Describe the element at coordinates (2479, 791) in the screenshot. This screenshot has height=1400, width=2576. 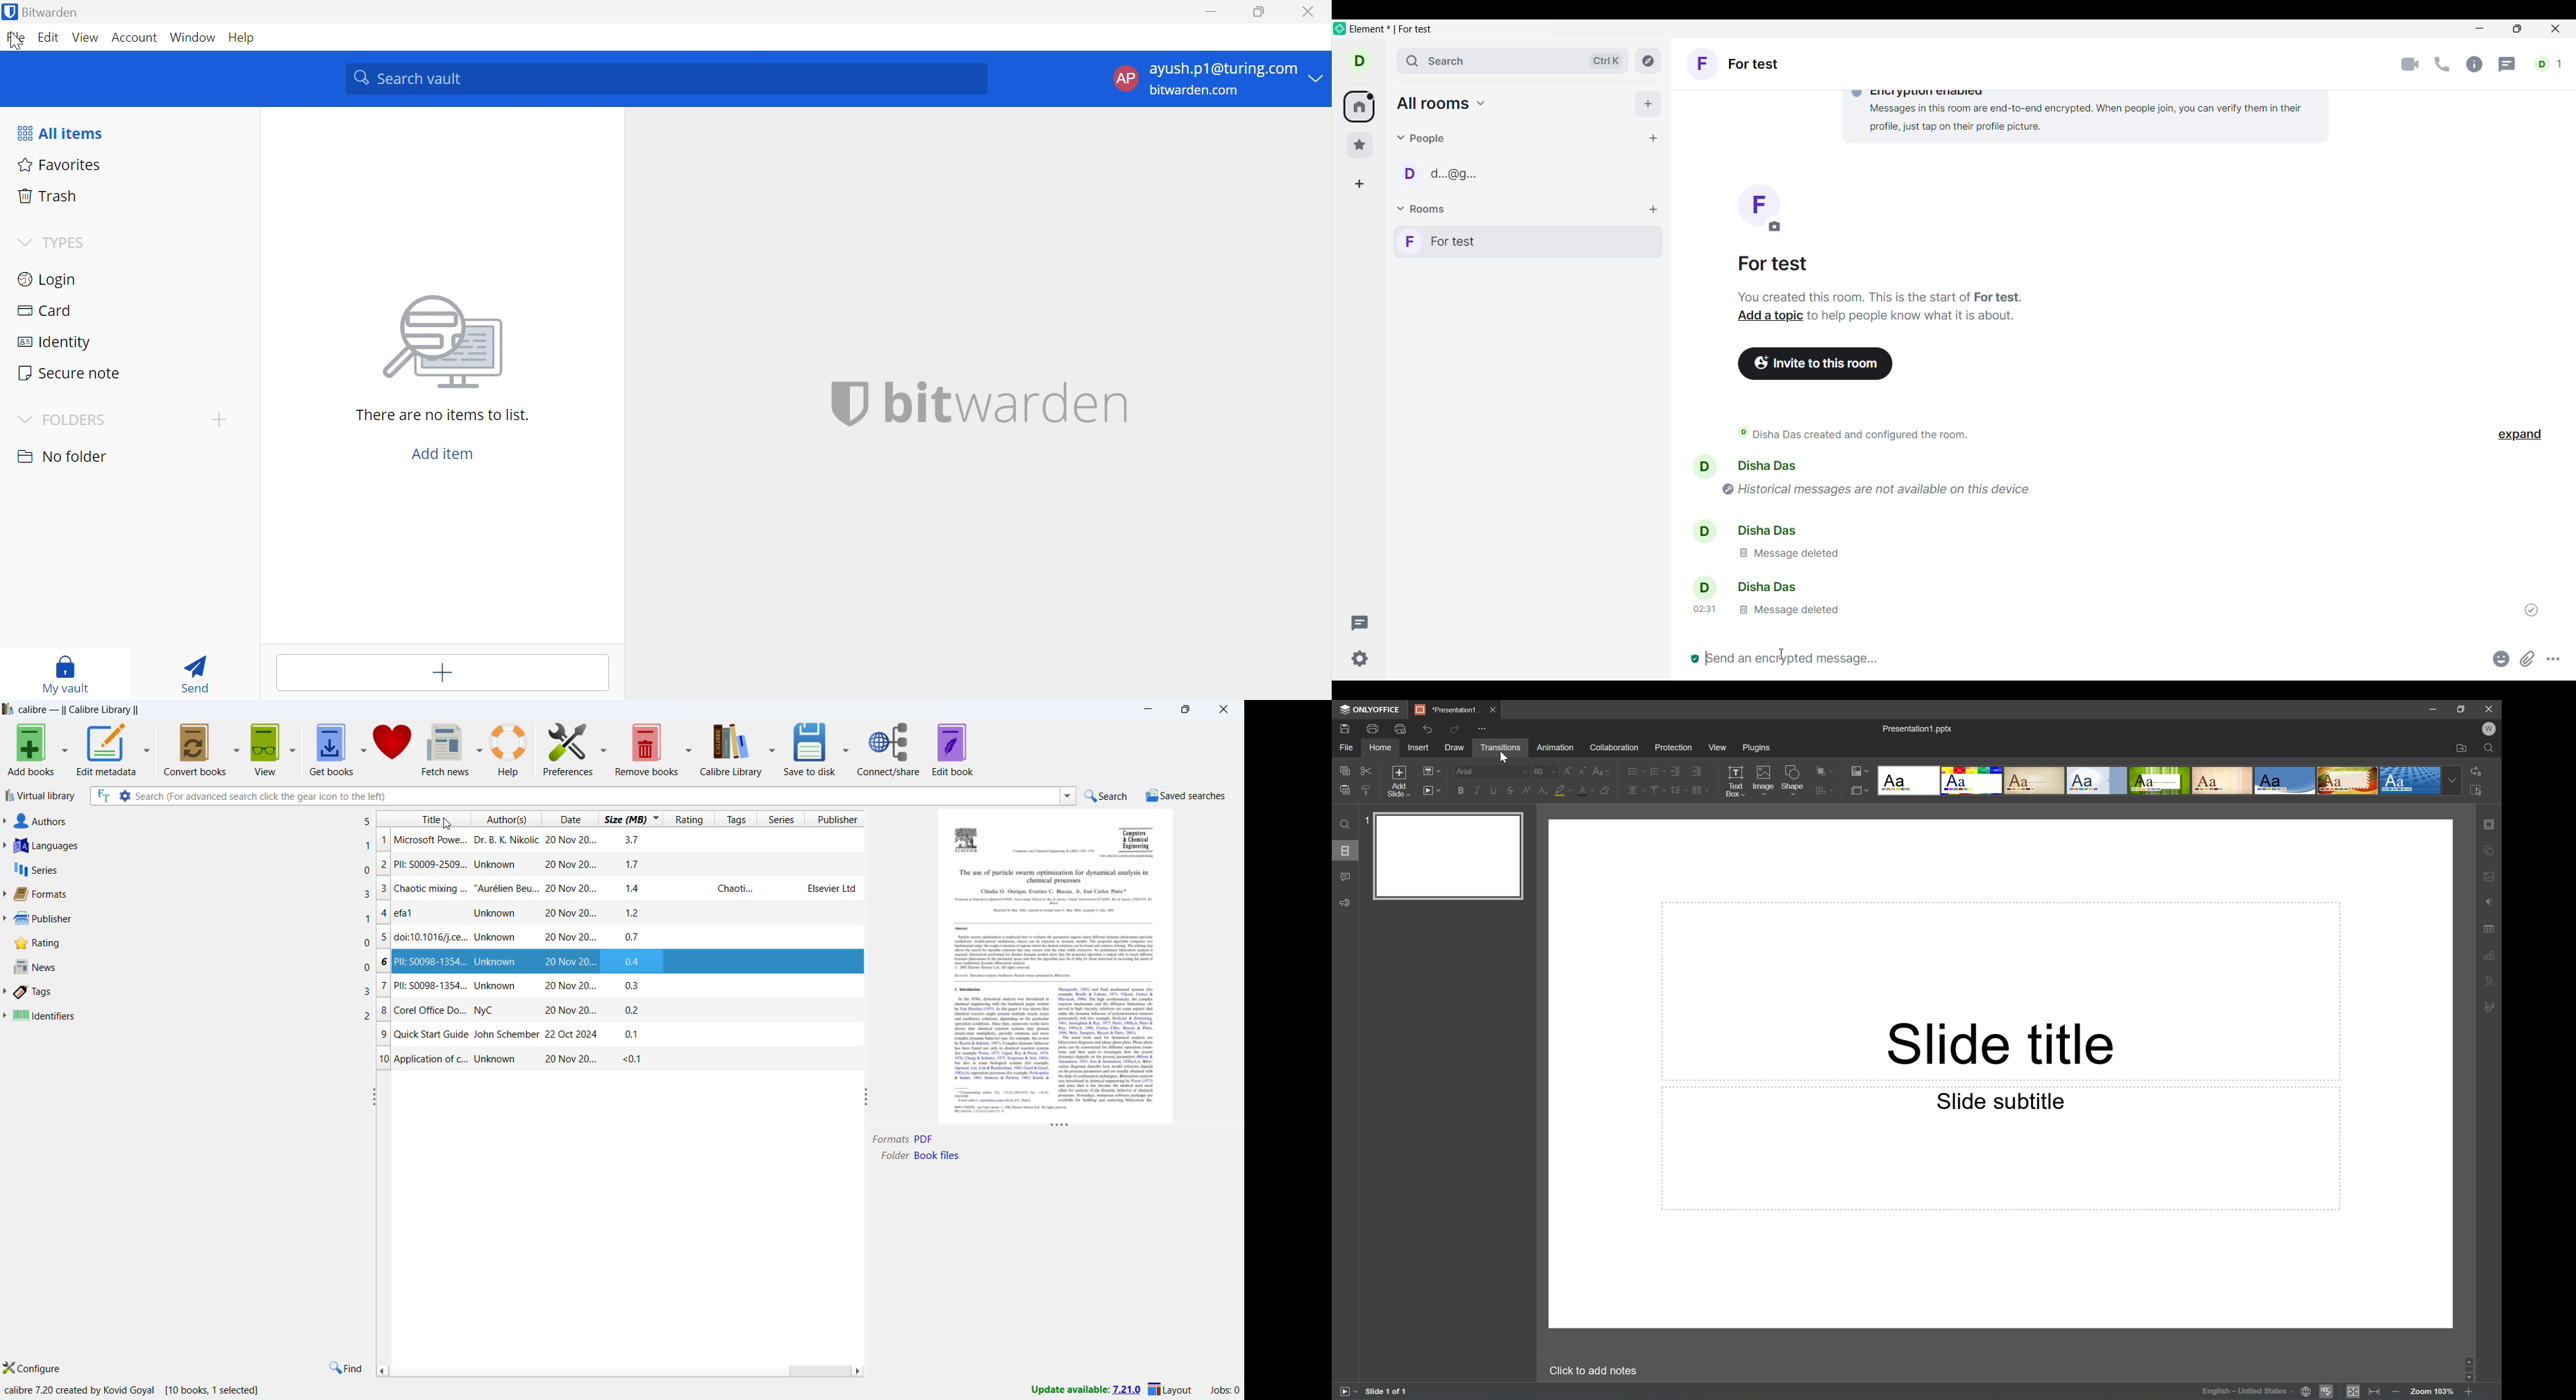
I see `Select All` at that location.